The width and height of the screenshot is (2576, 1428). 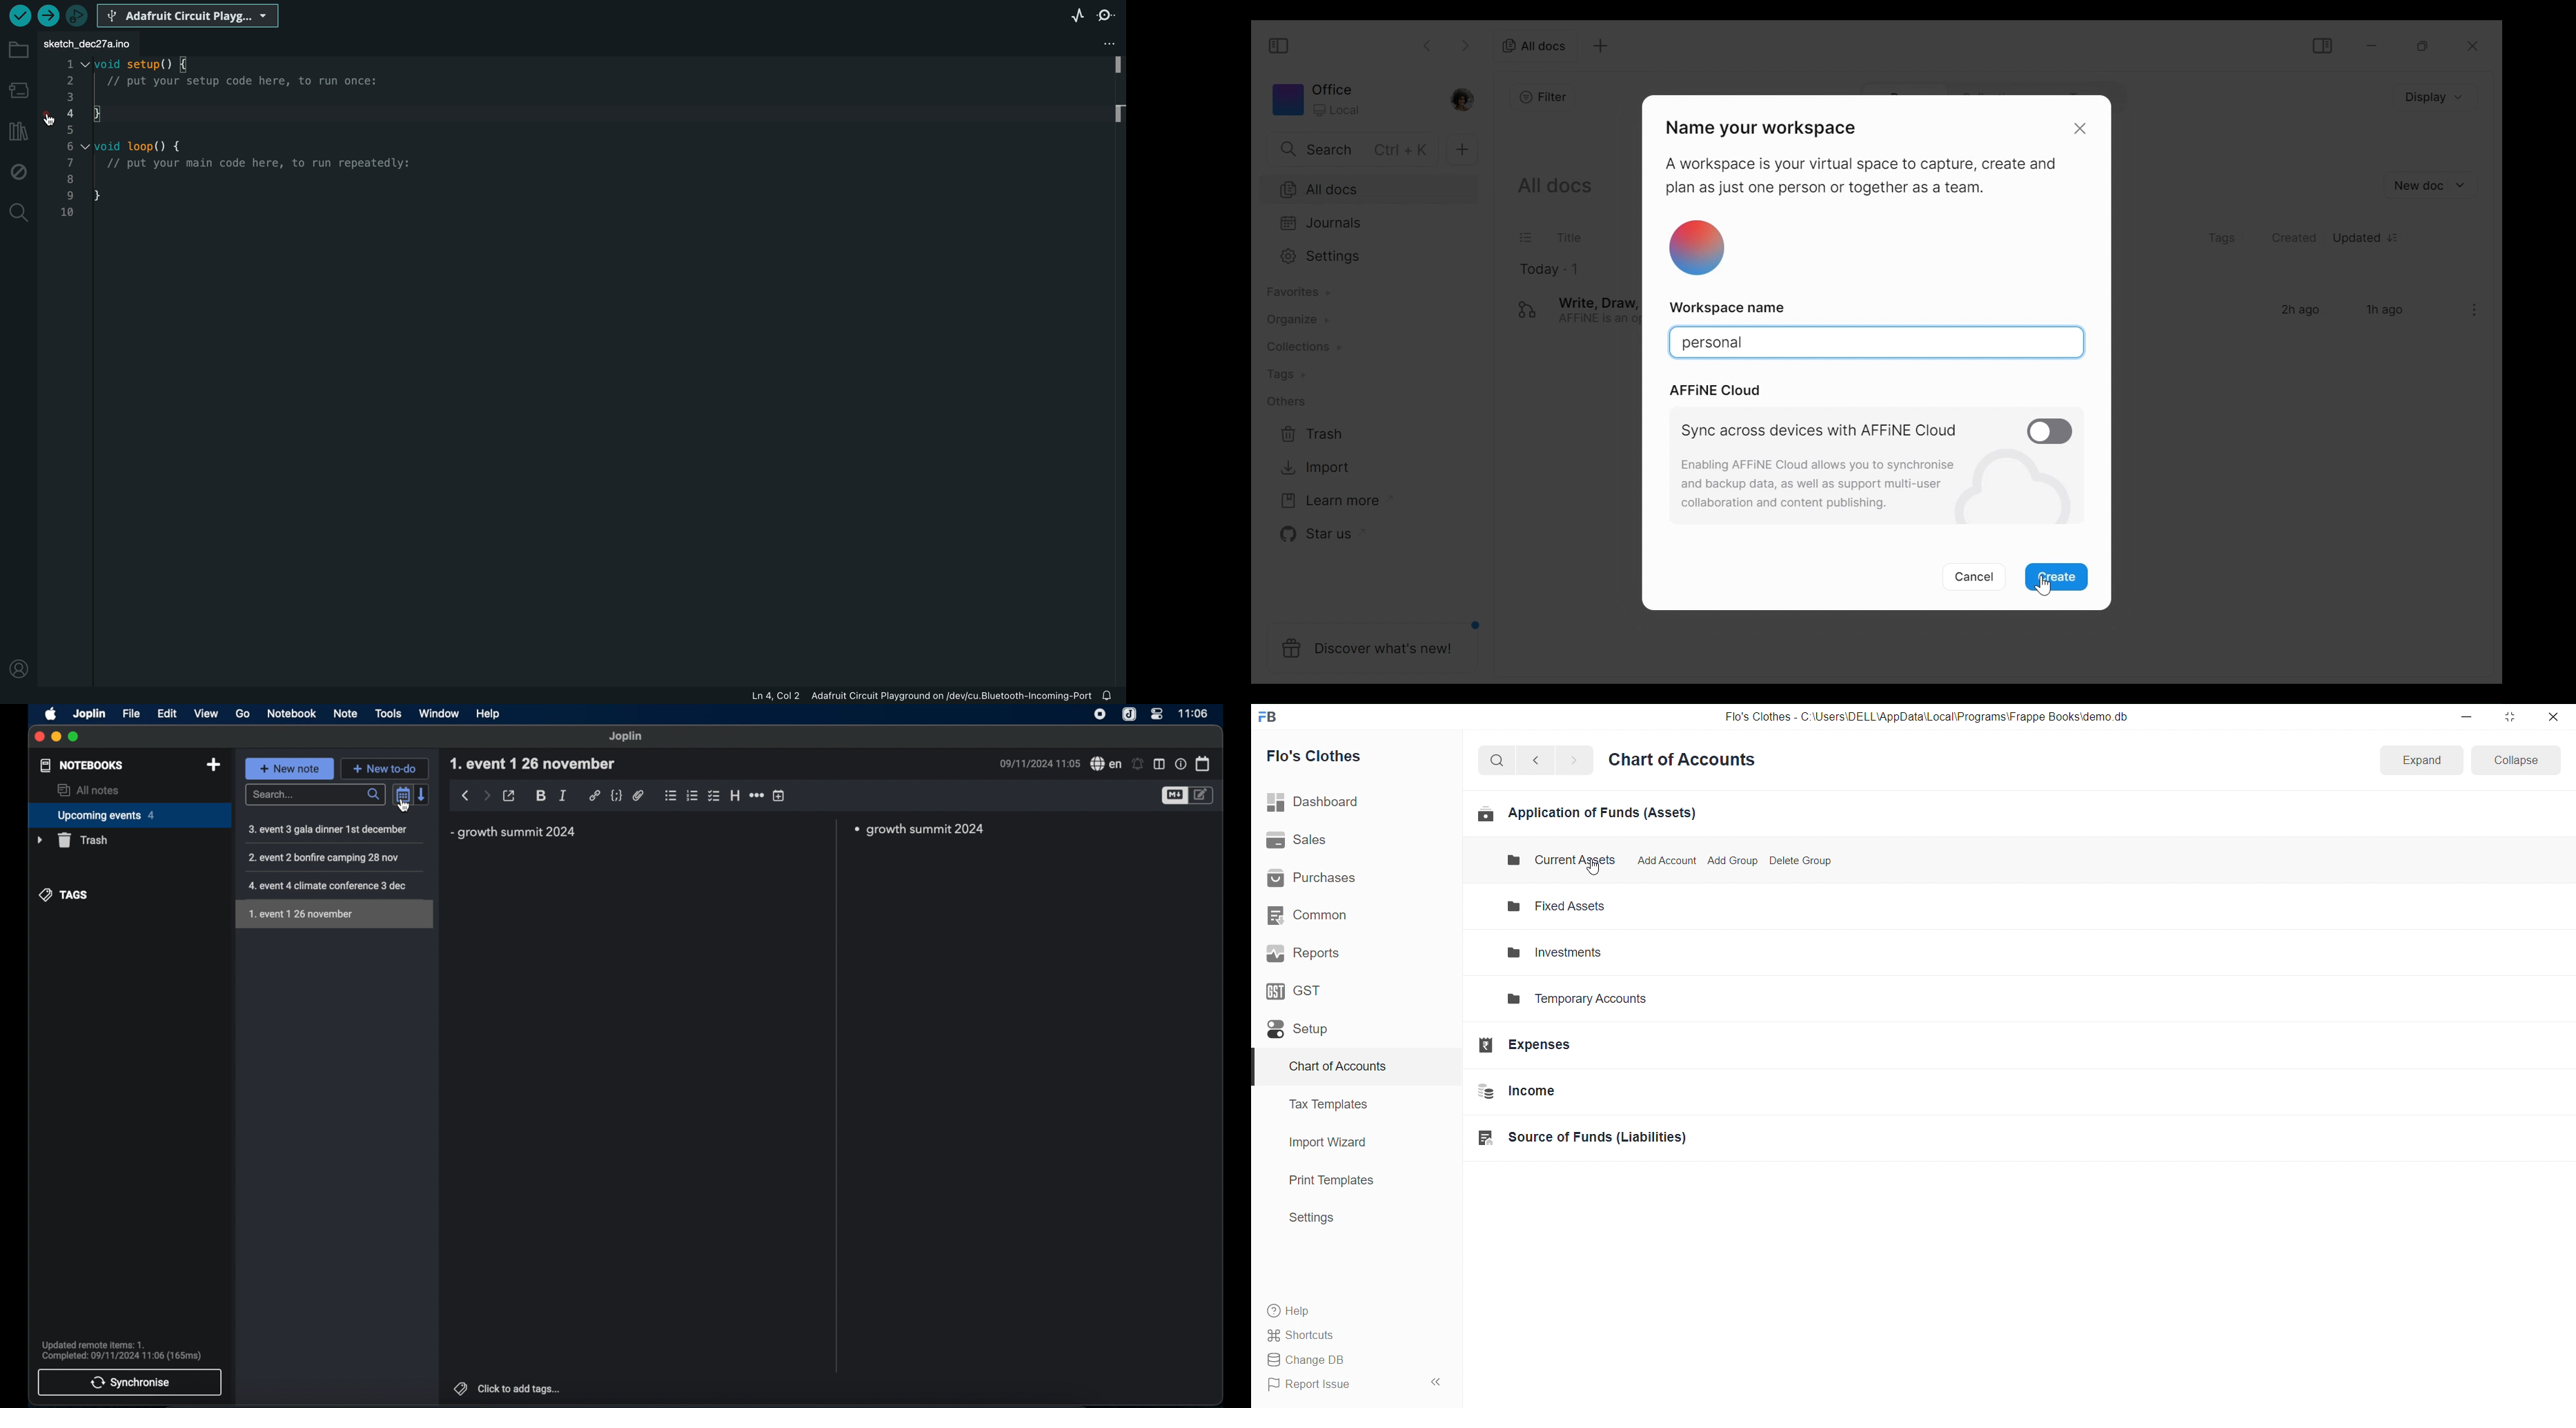 I want to click on Help, so click(x=1351, y=1310).